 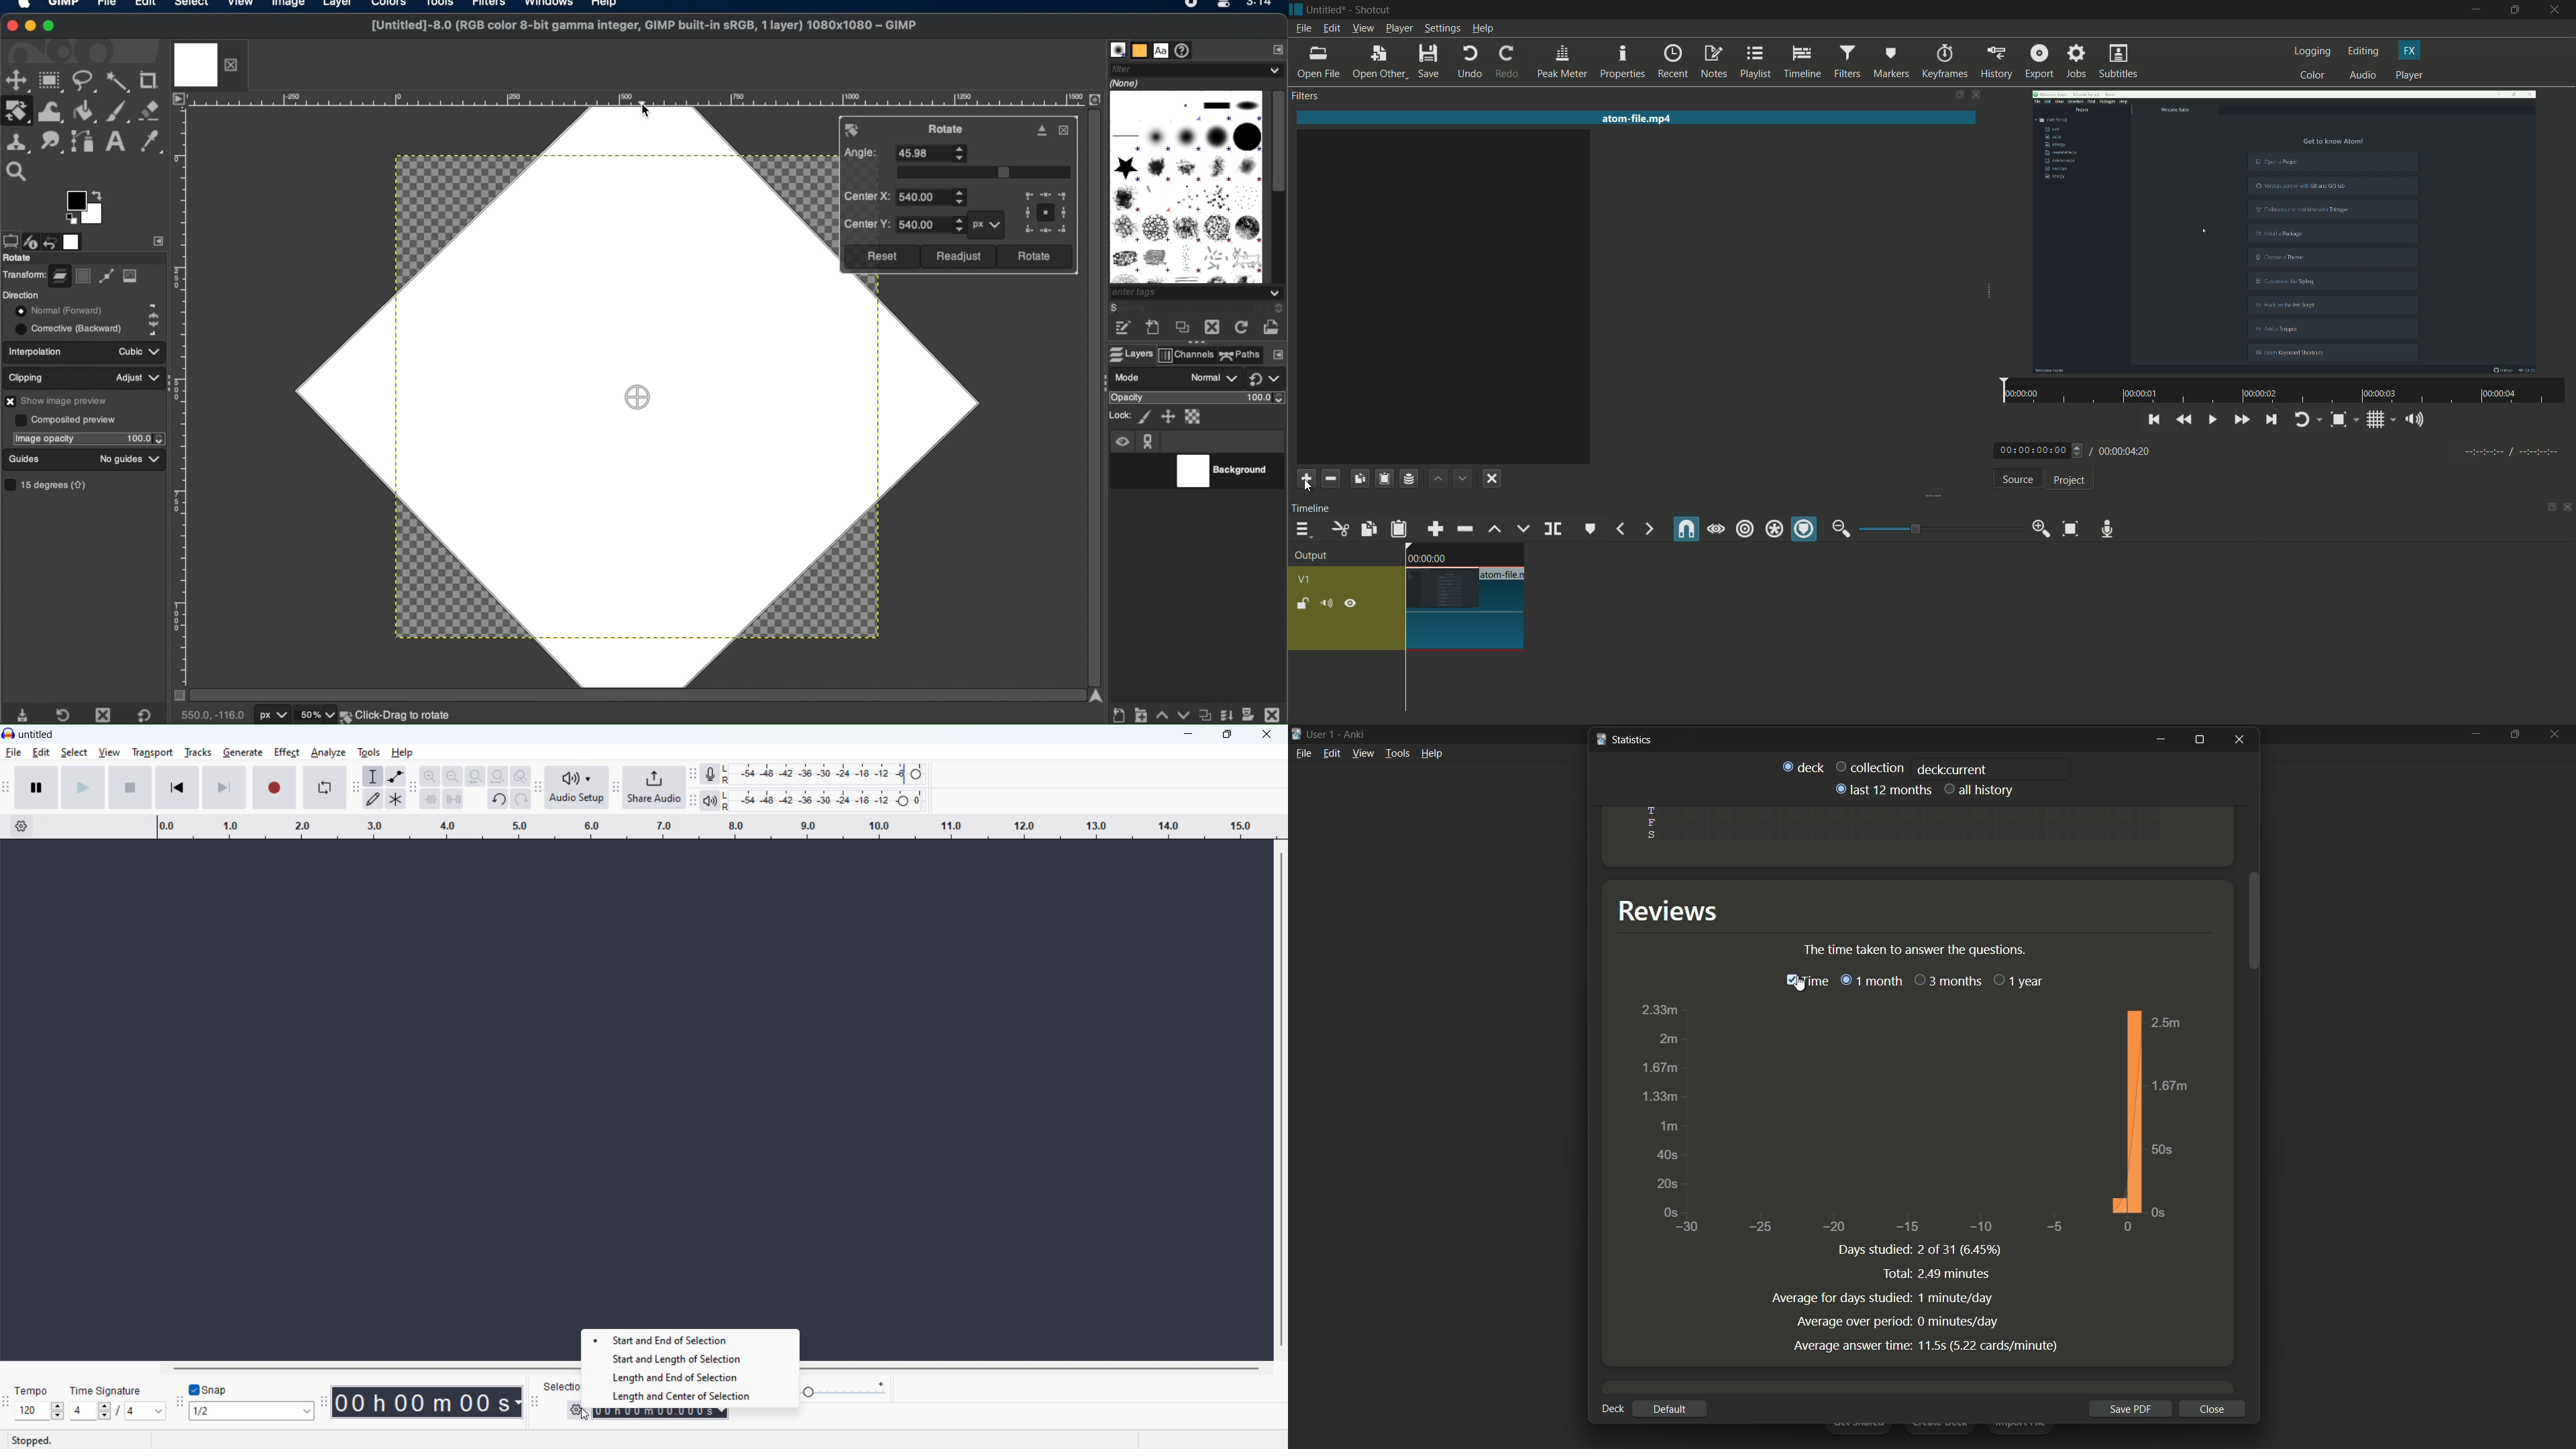 I want to click on paste filters, so click(x=1383, y=478).